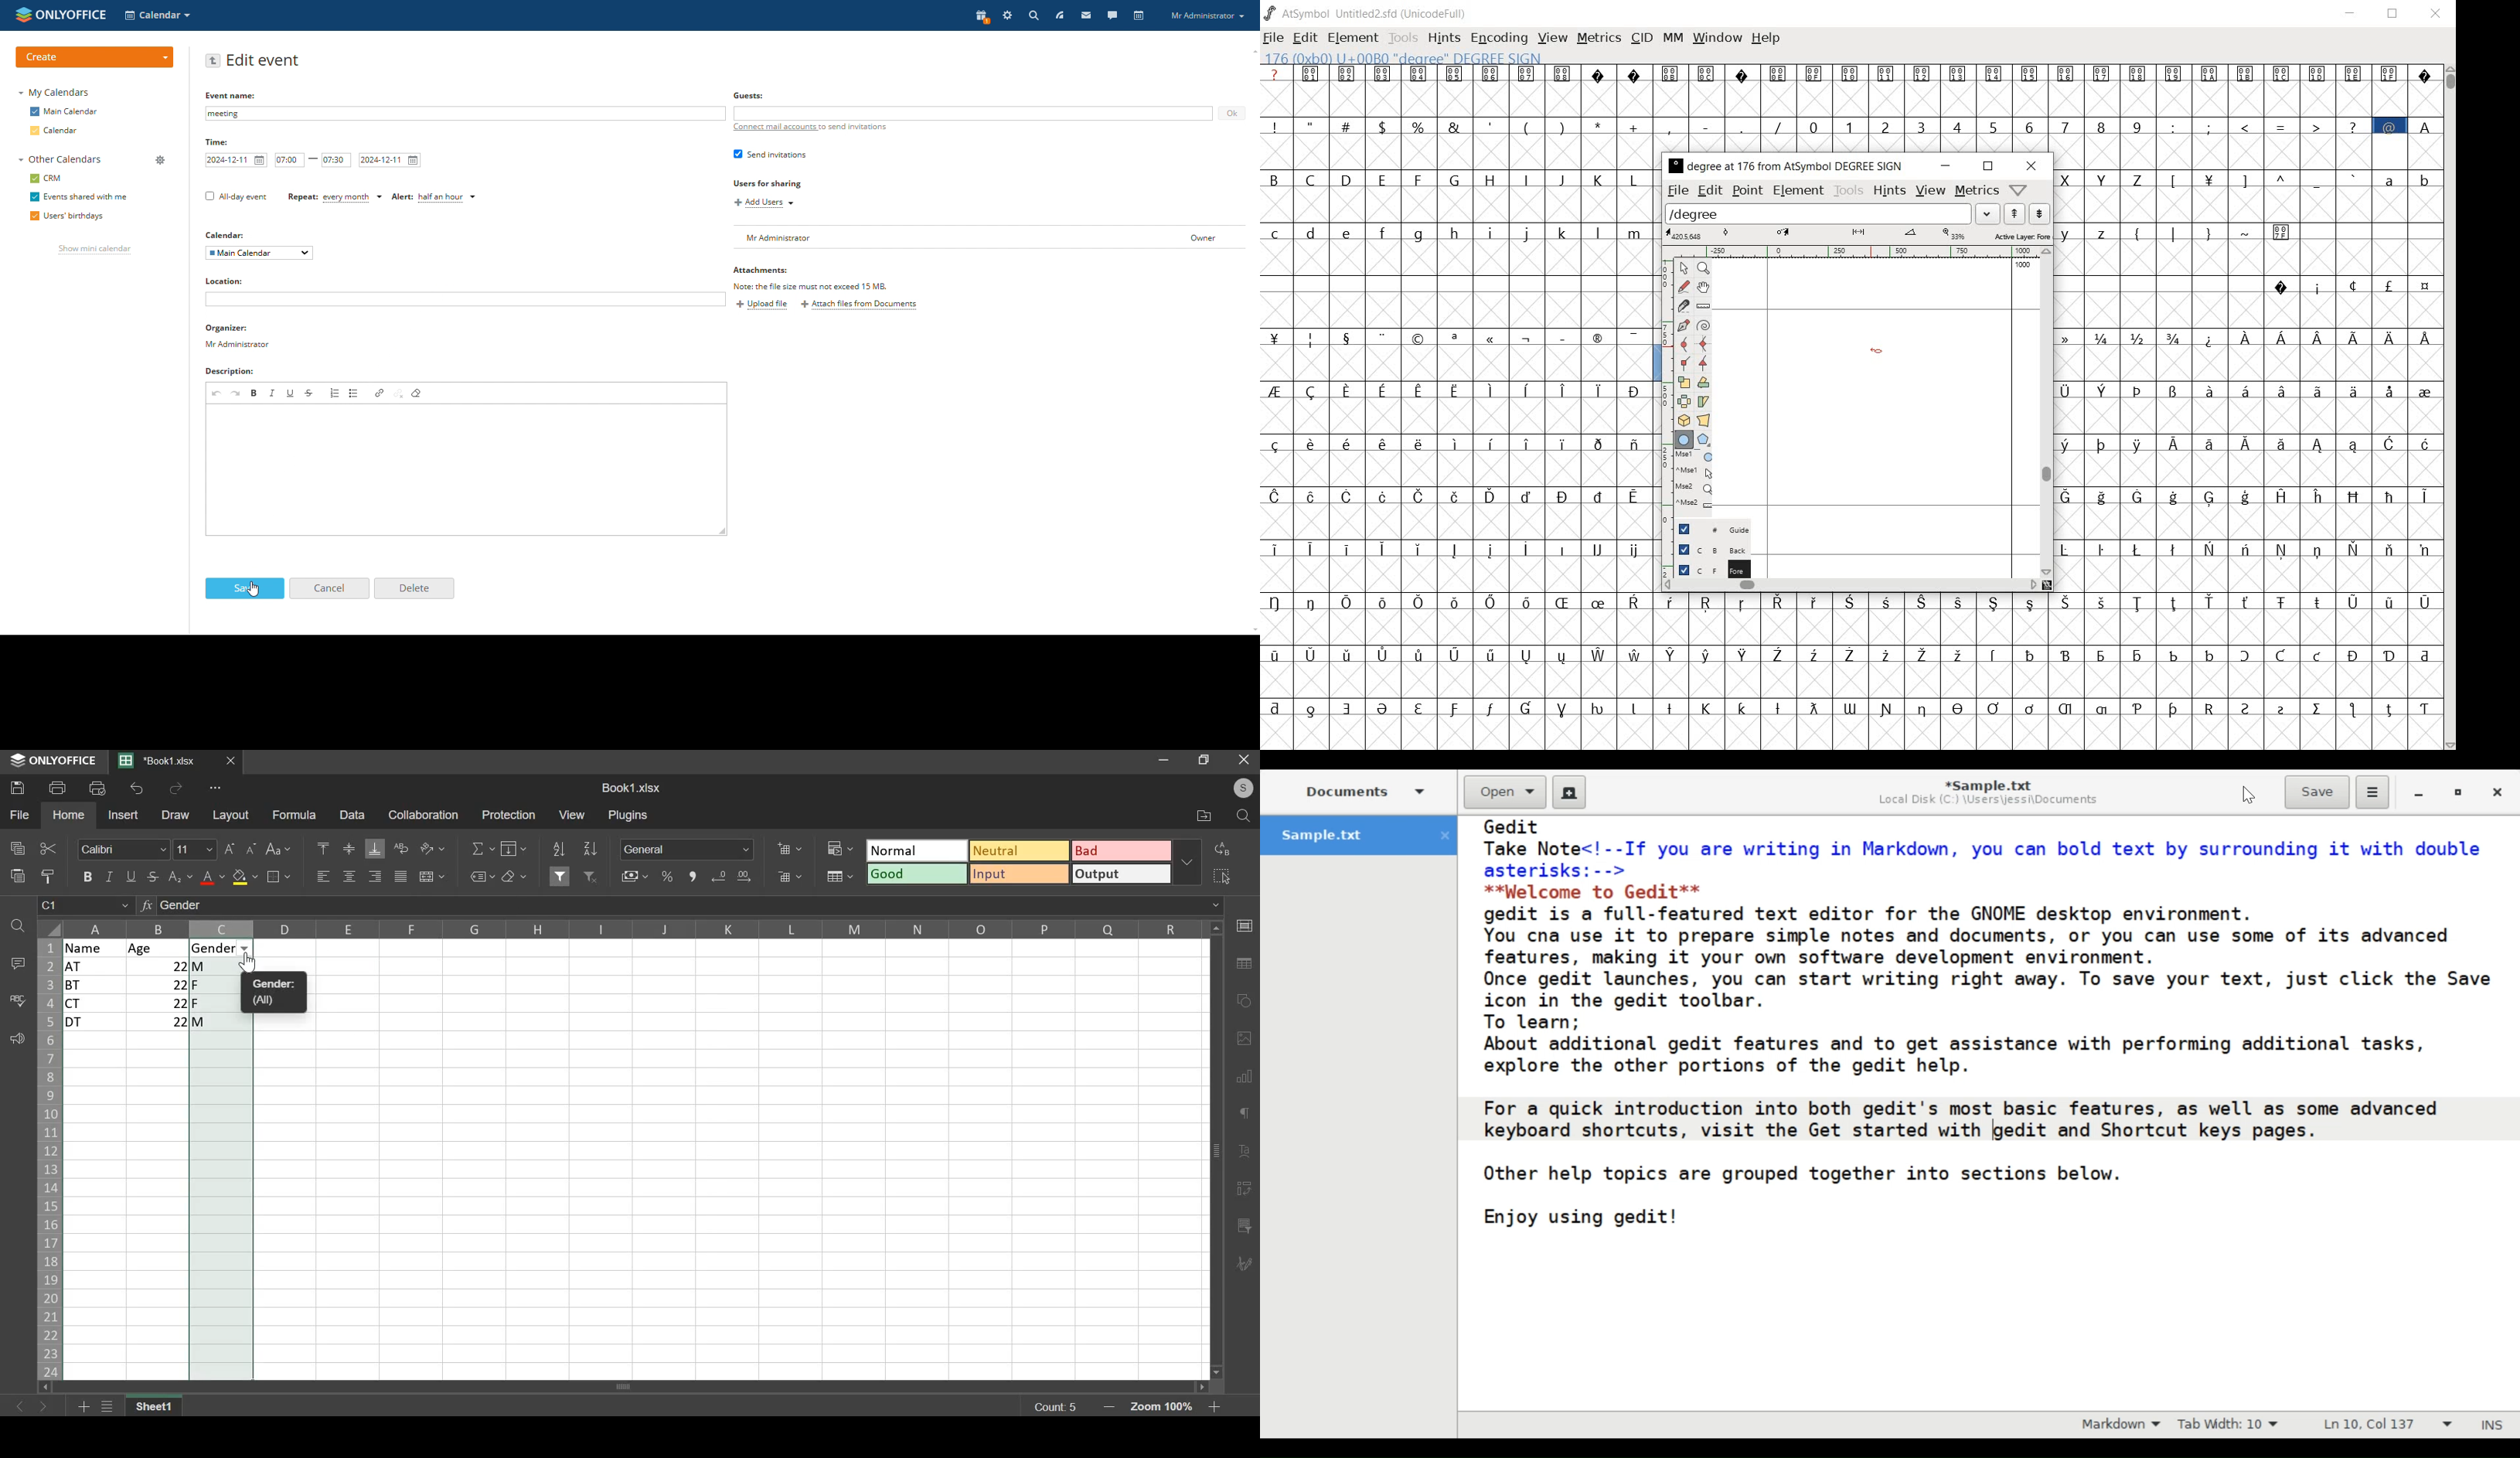 The height and width of the screenshot is (1484, 2520). What do you see at coordinates (1456, 261) in the screenshot?
I see `empty glyph slots` at bounding box center [1456, 261].